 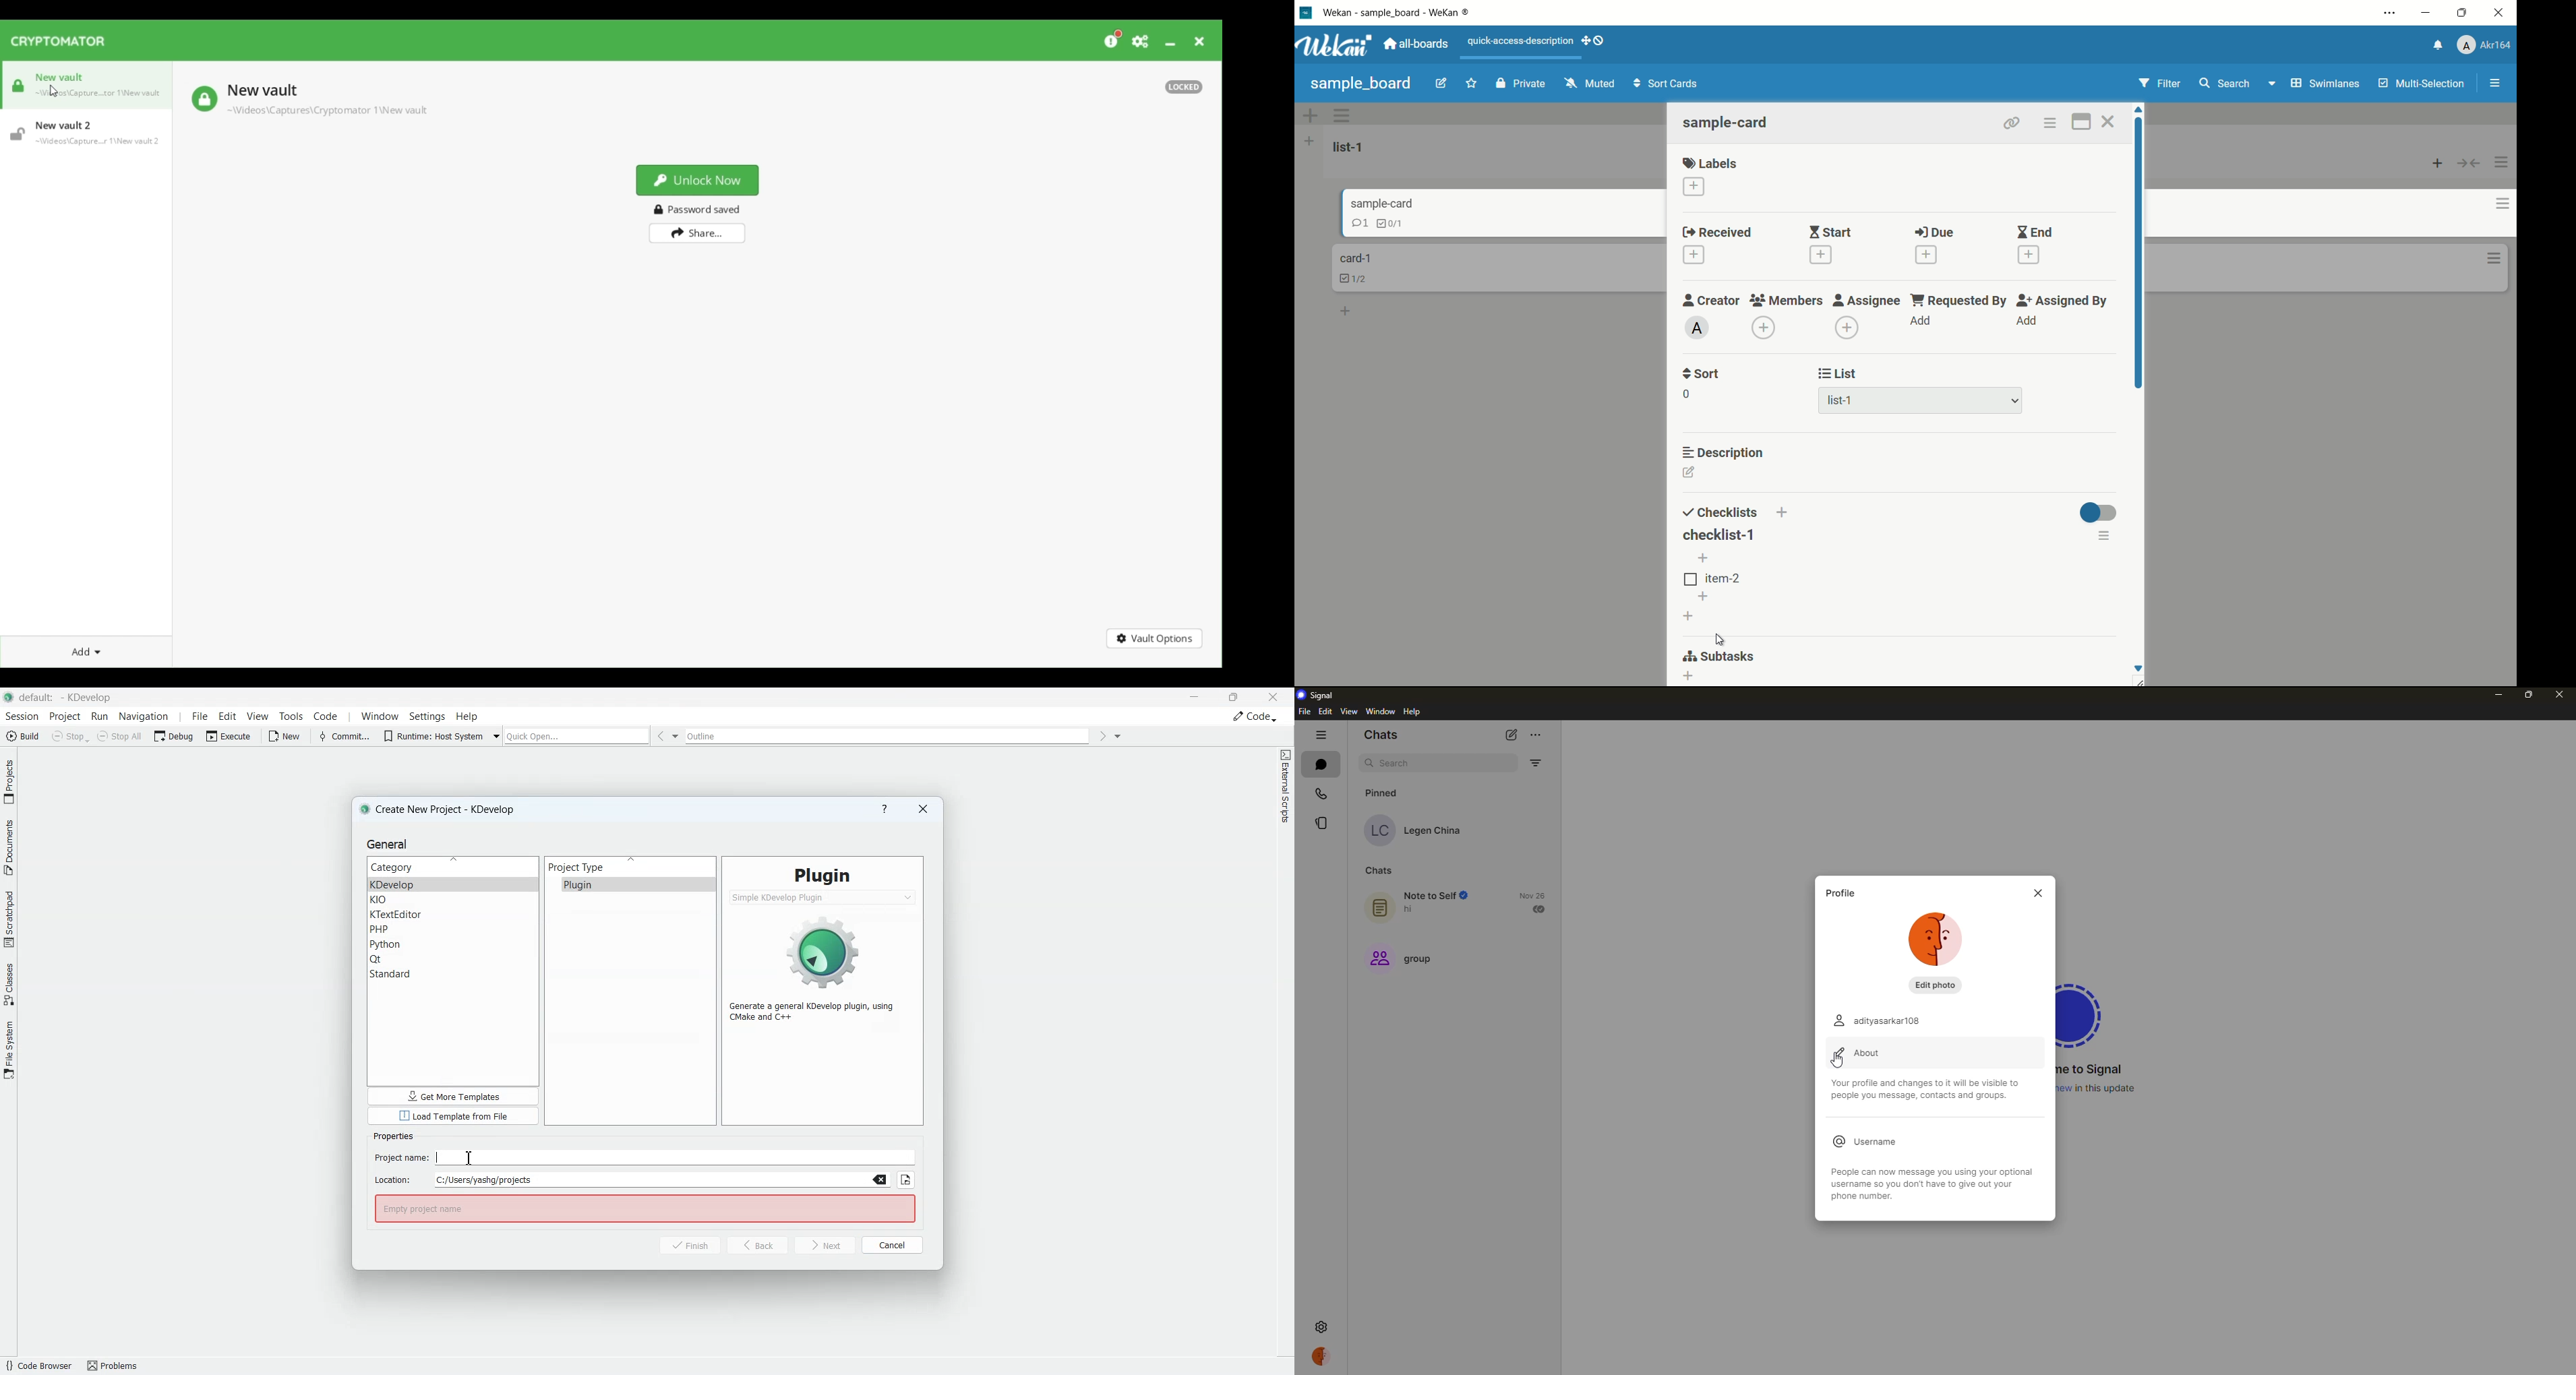 I want to click on checklist, so click(x=1357, y=278).